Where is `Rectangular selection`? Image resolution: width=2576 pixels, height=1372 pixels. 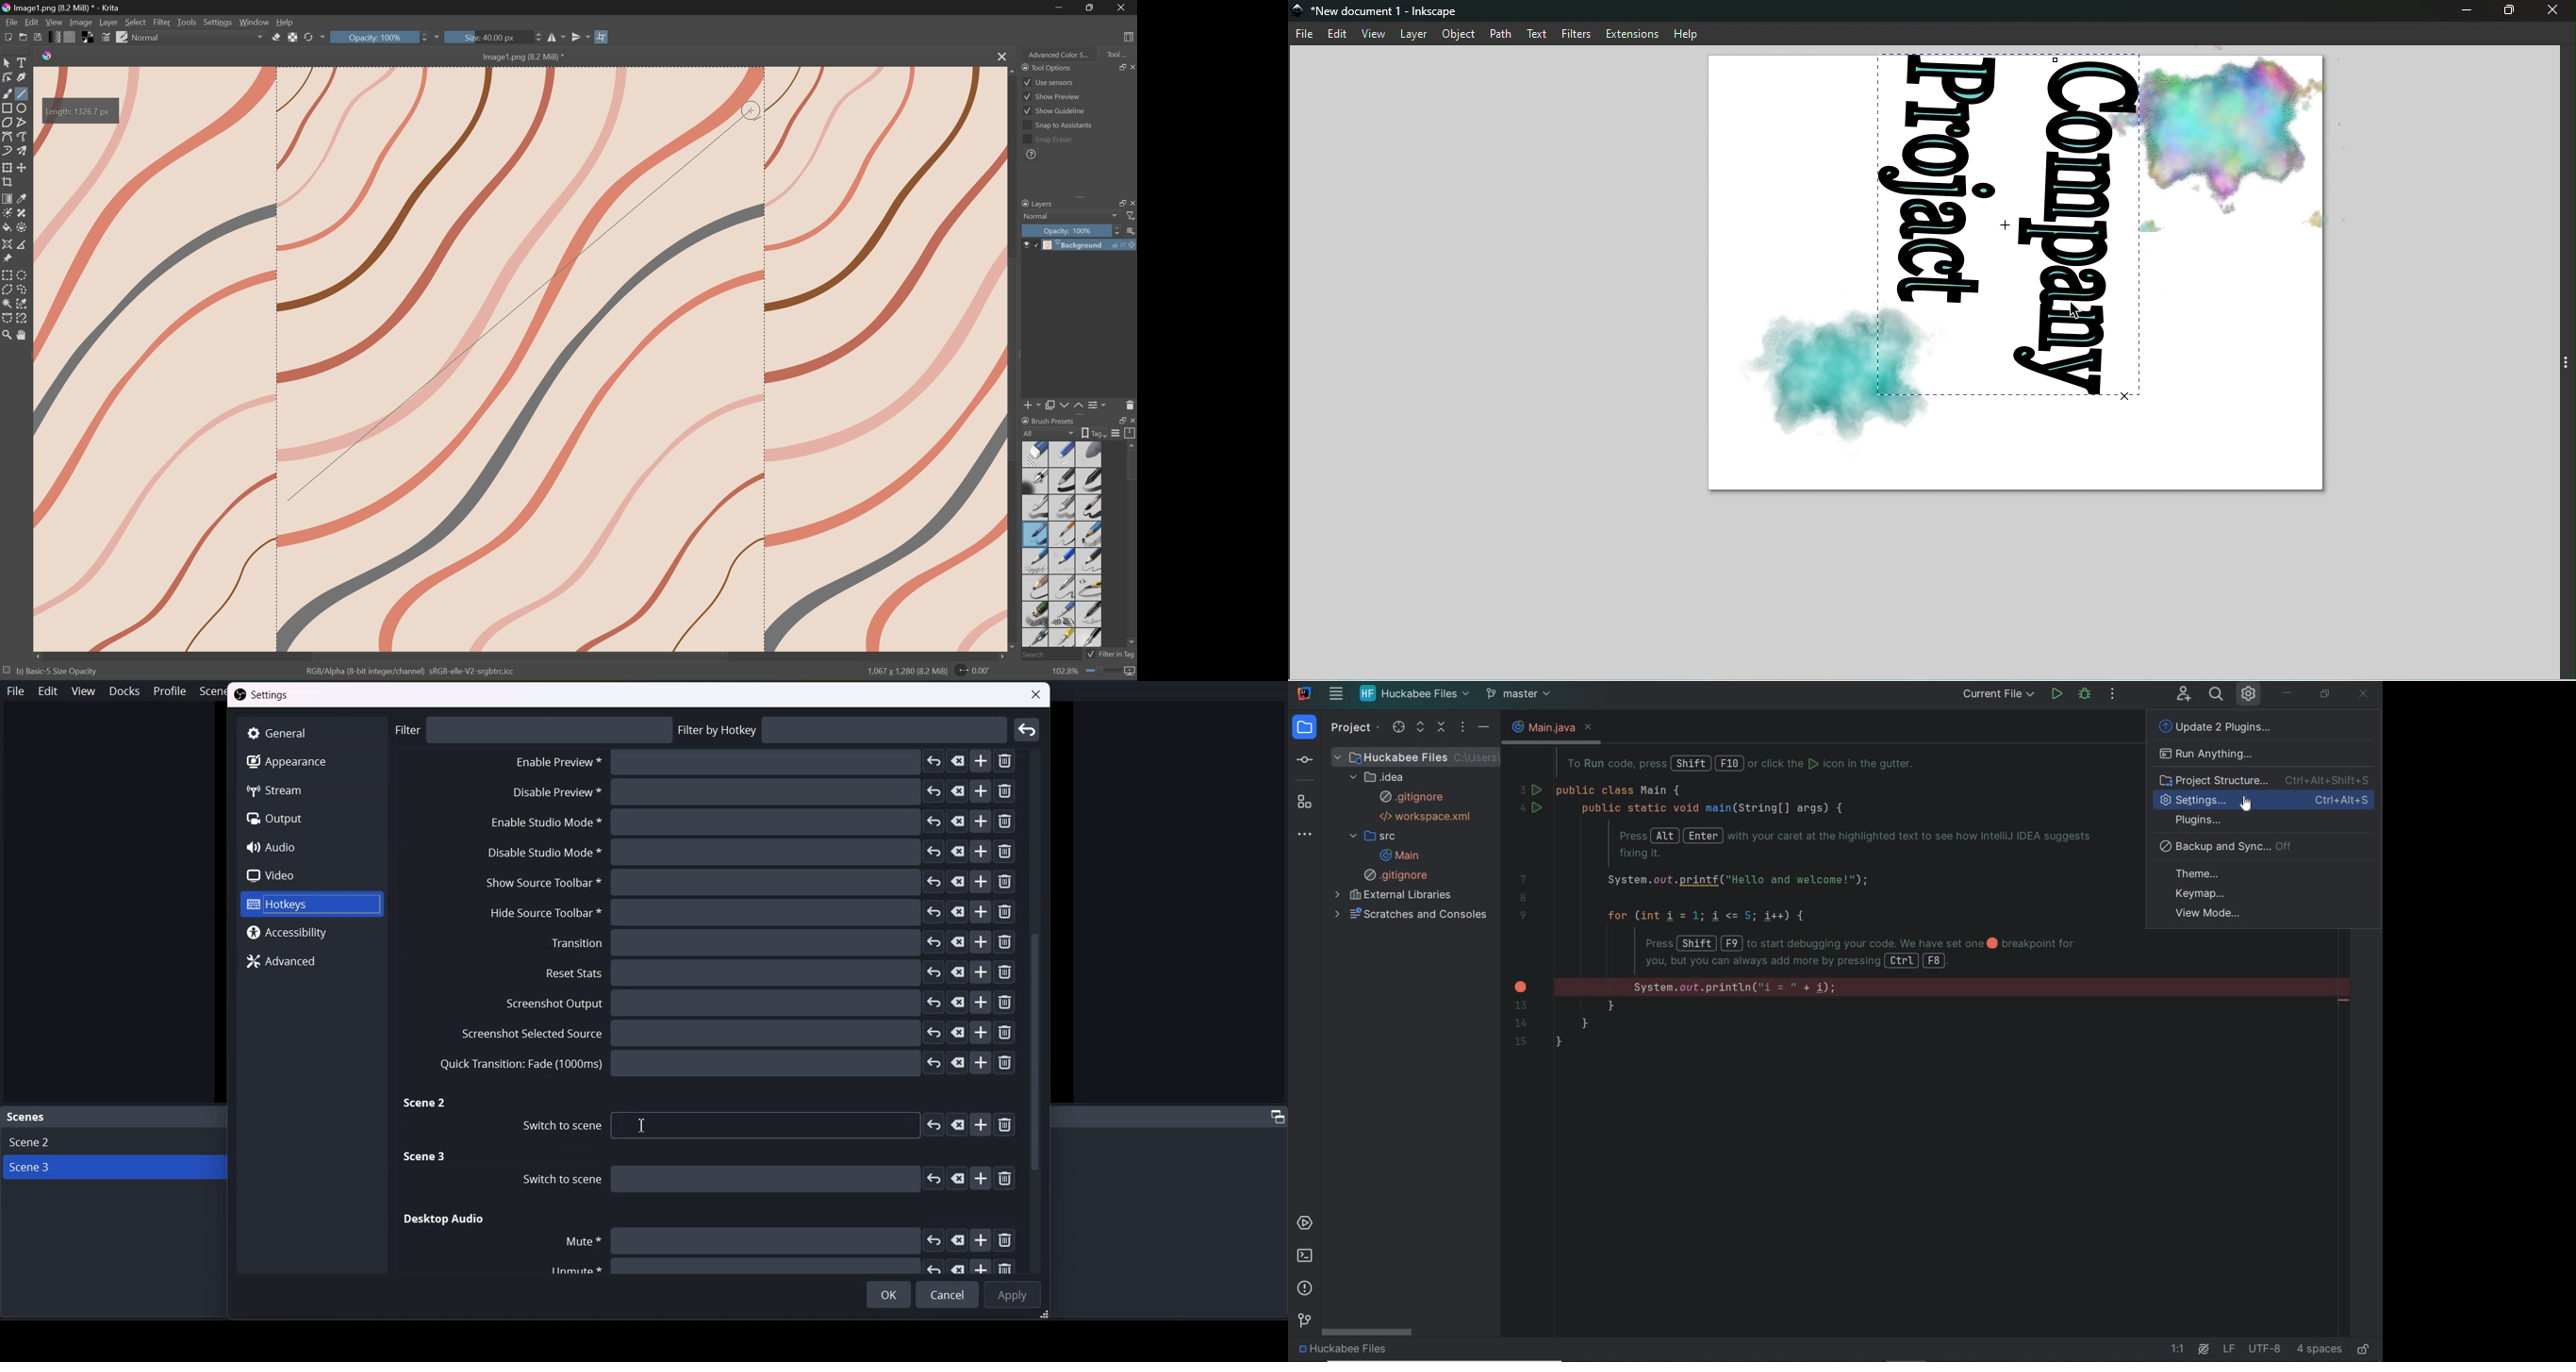
Rectangular selection is located at coordinates (7, 275).